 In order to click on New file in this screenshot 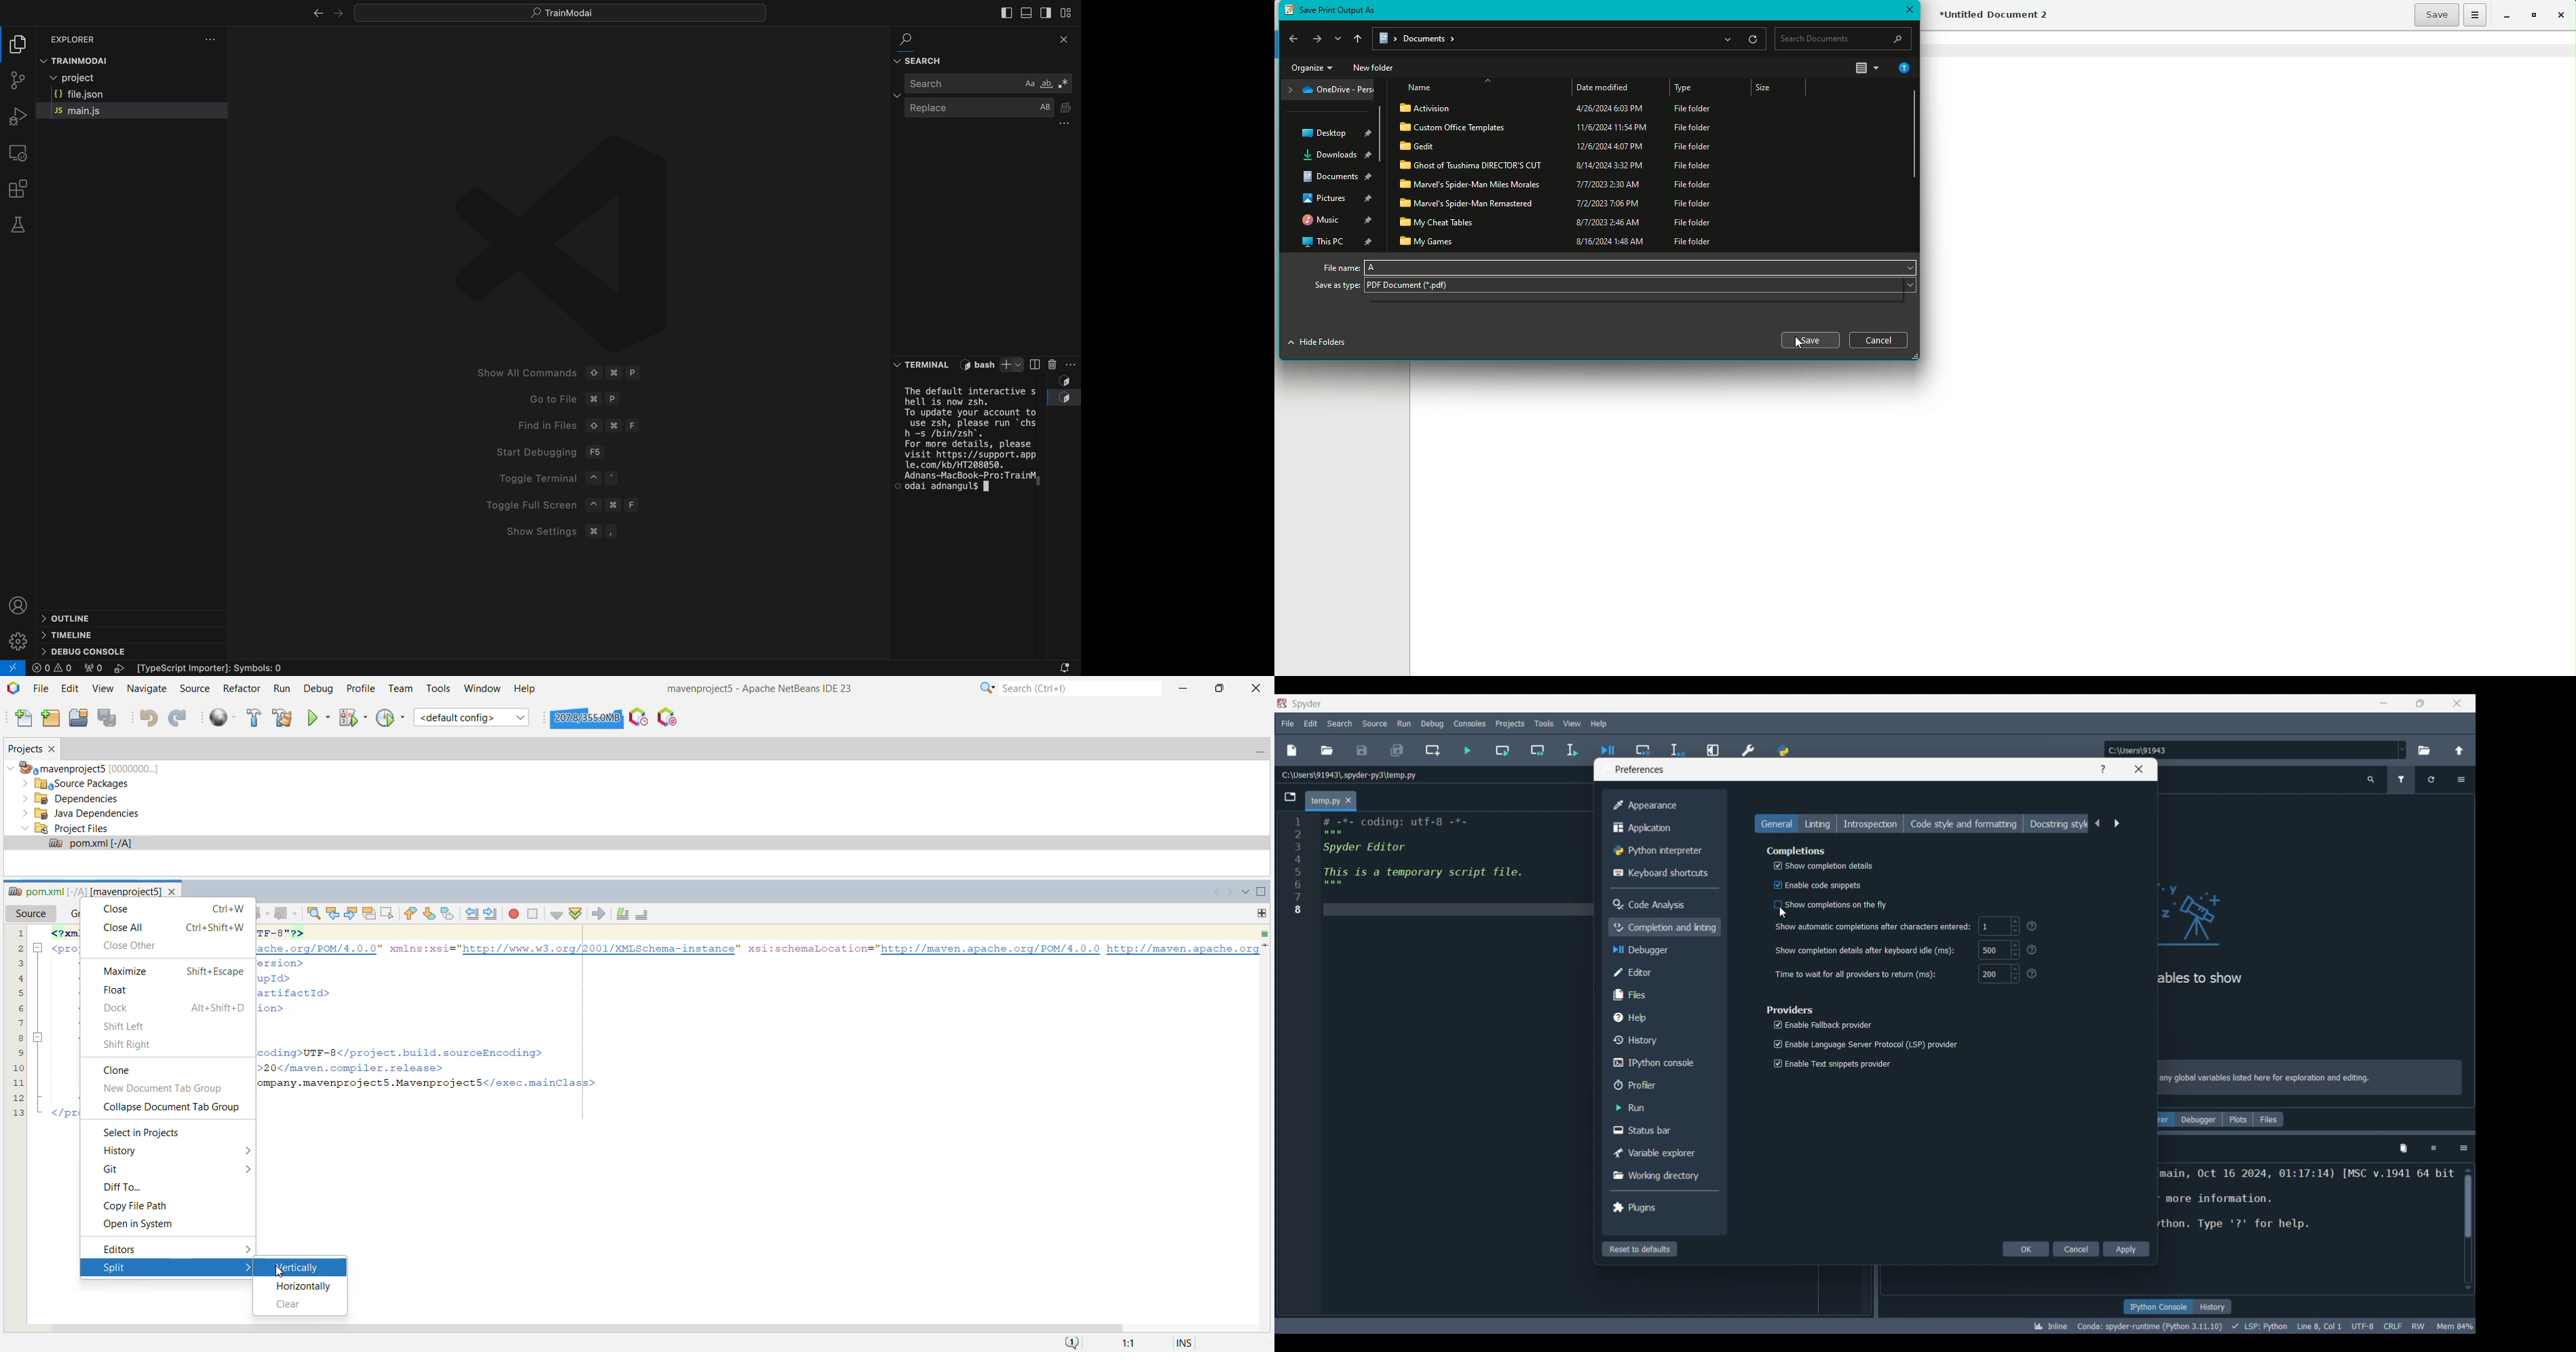, I will do `click(1291, 750)`.